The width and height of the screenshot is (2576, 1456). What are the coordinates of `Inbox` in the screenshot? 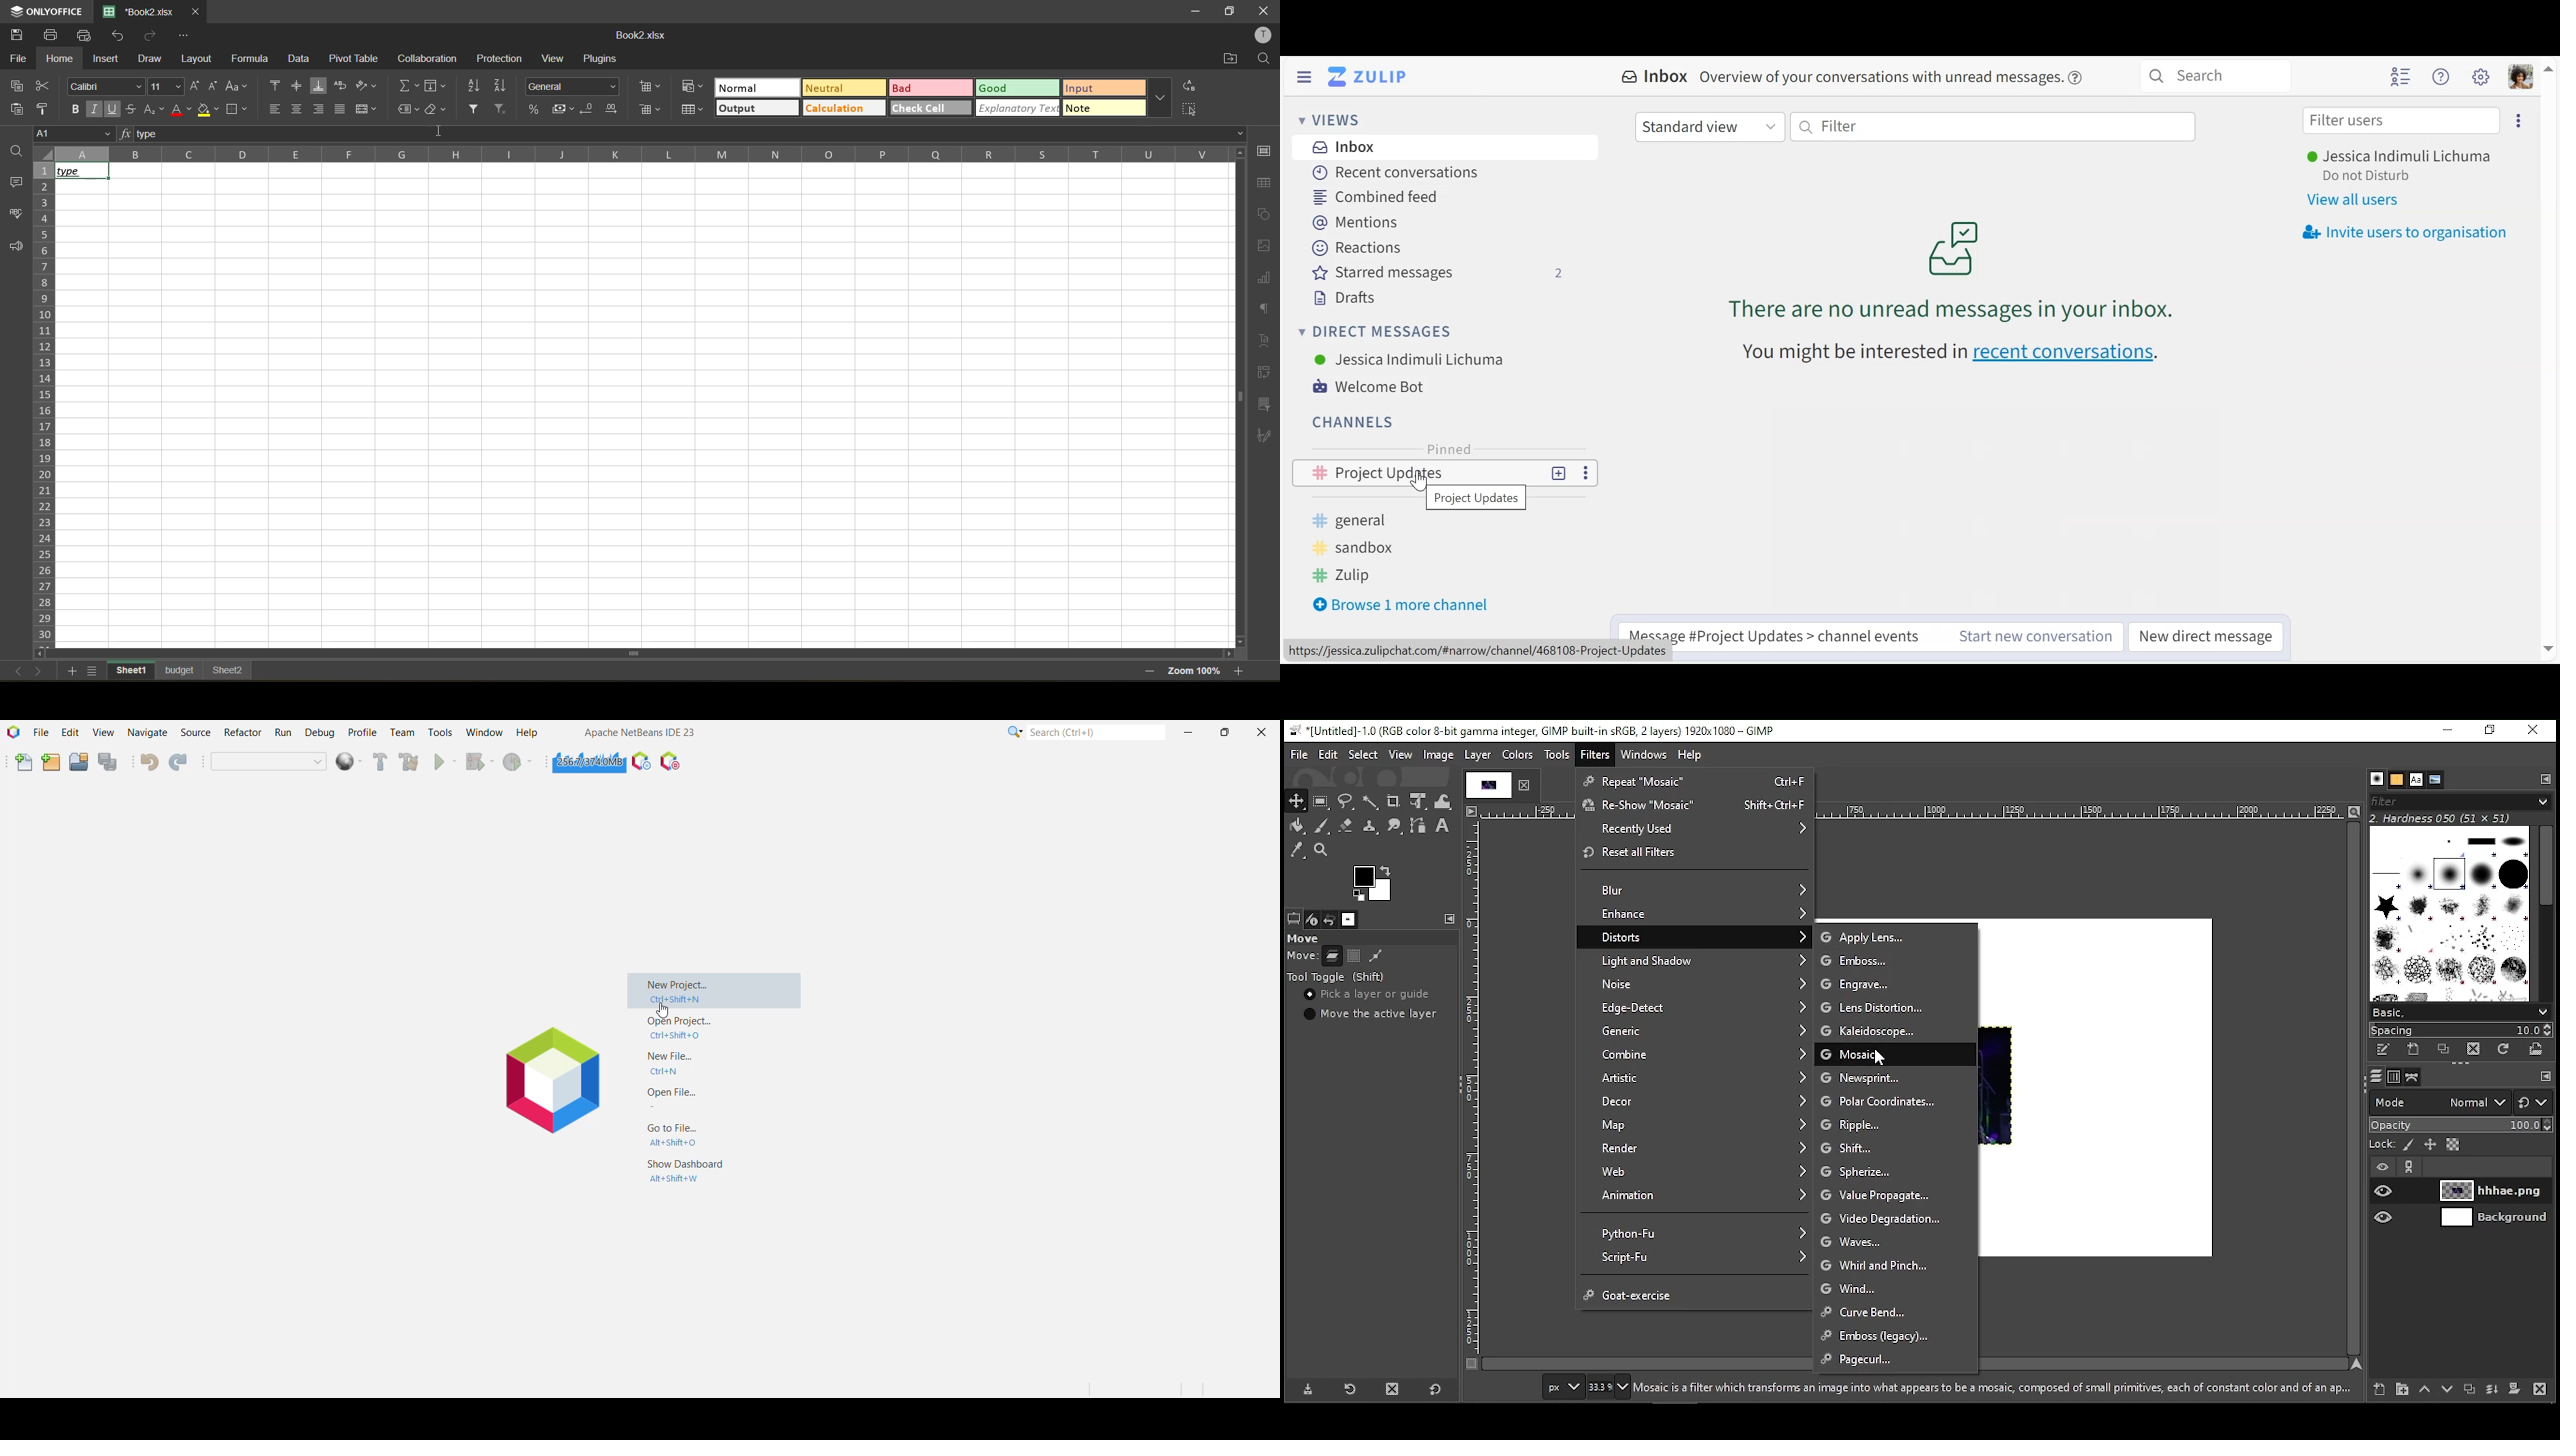 It's located at (1343, 148).